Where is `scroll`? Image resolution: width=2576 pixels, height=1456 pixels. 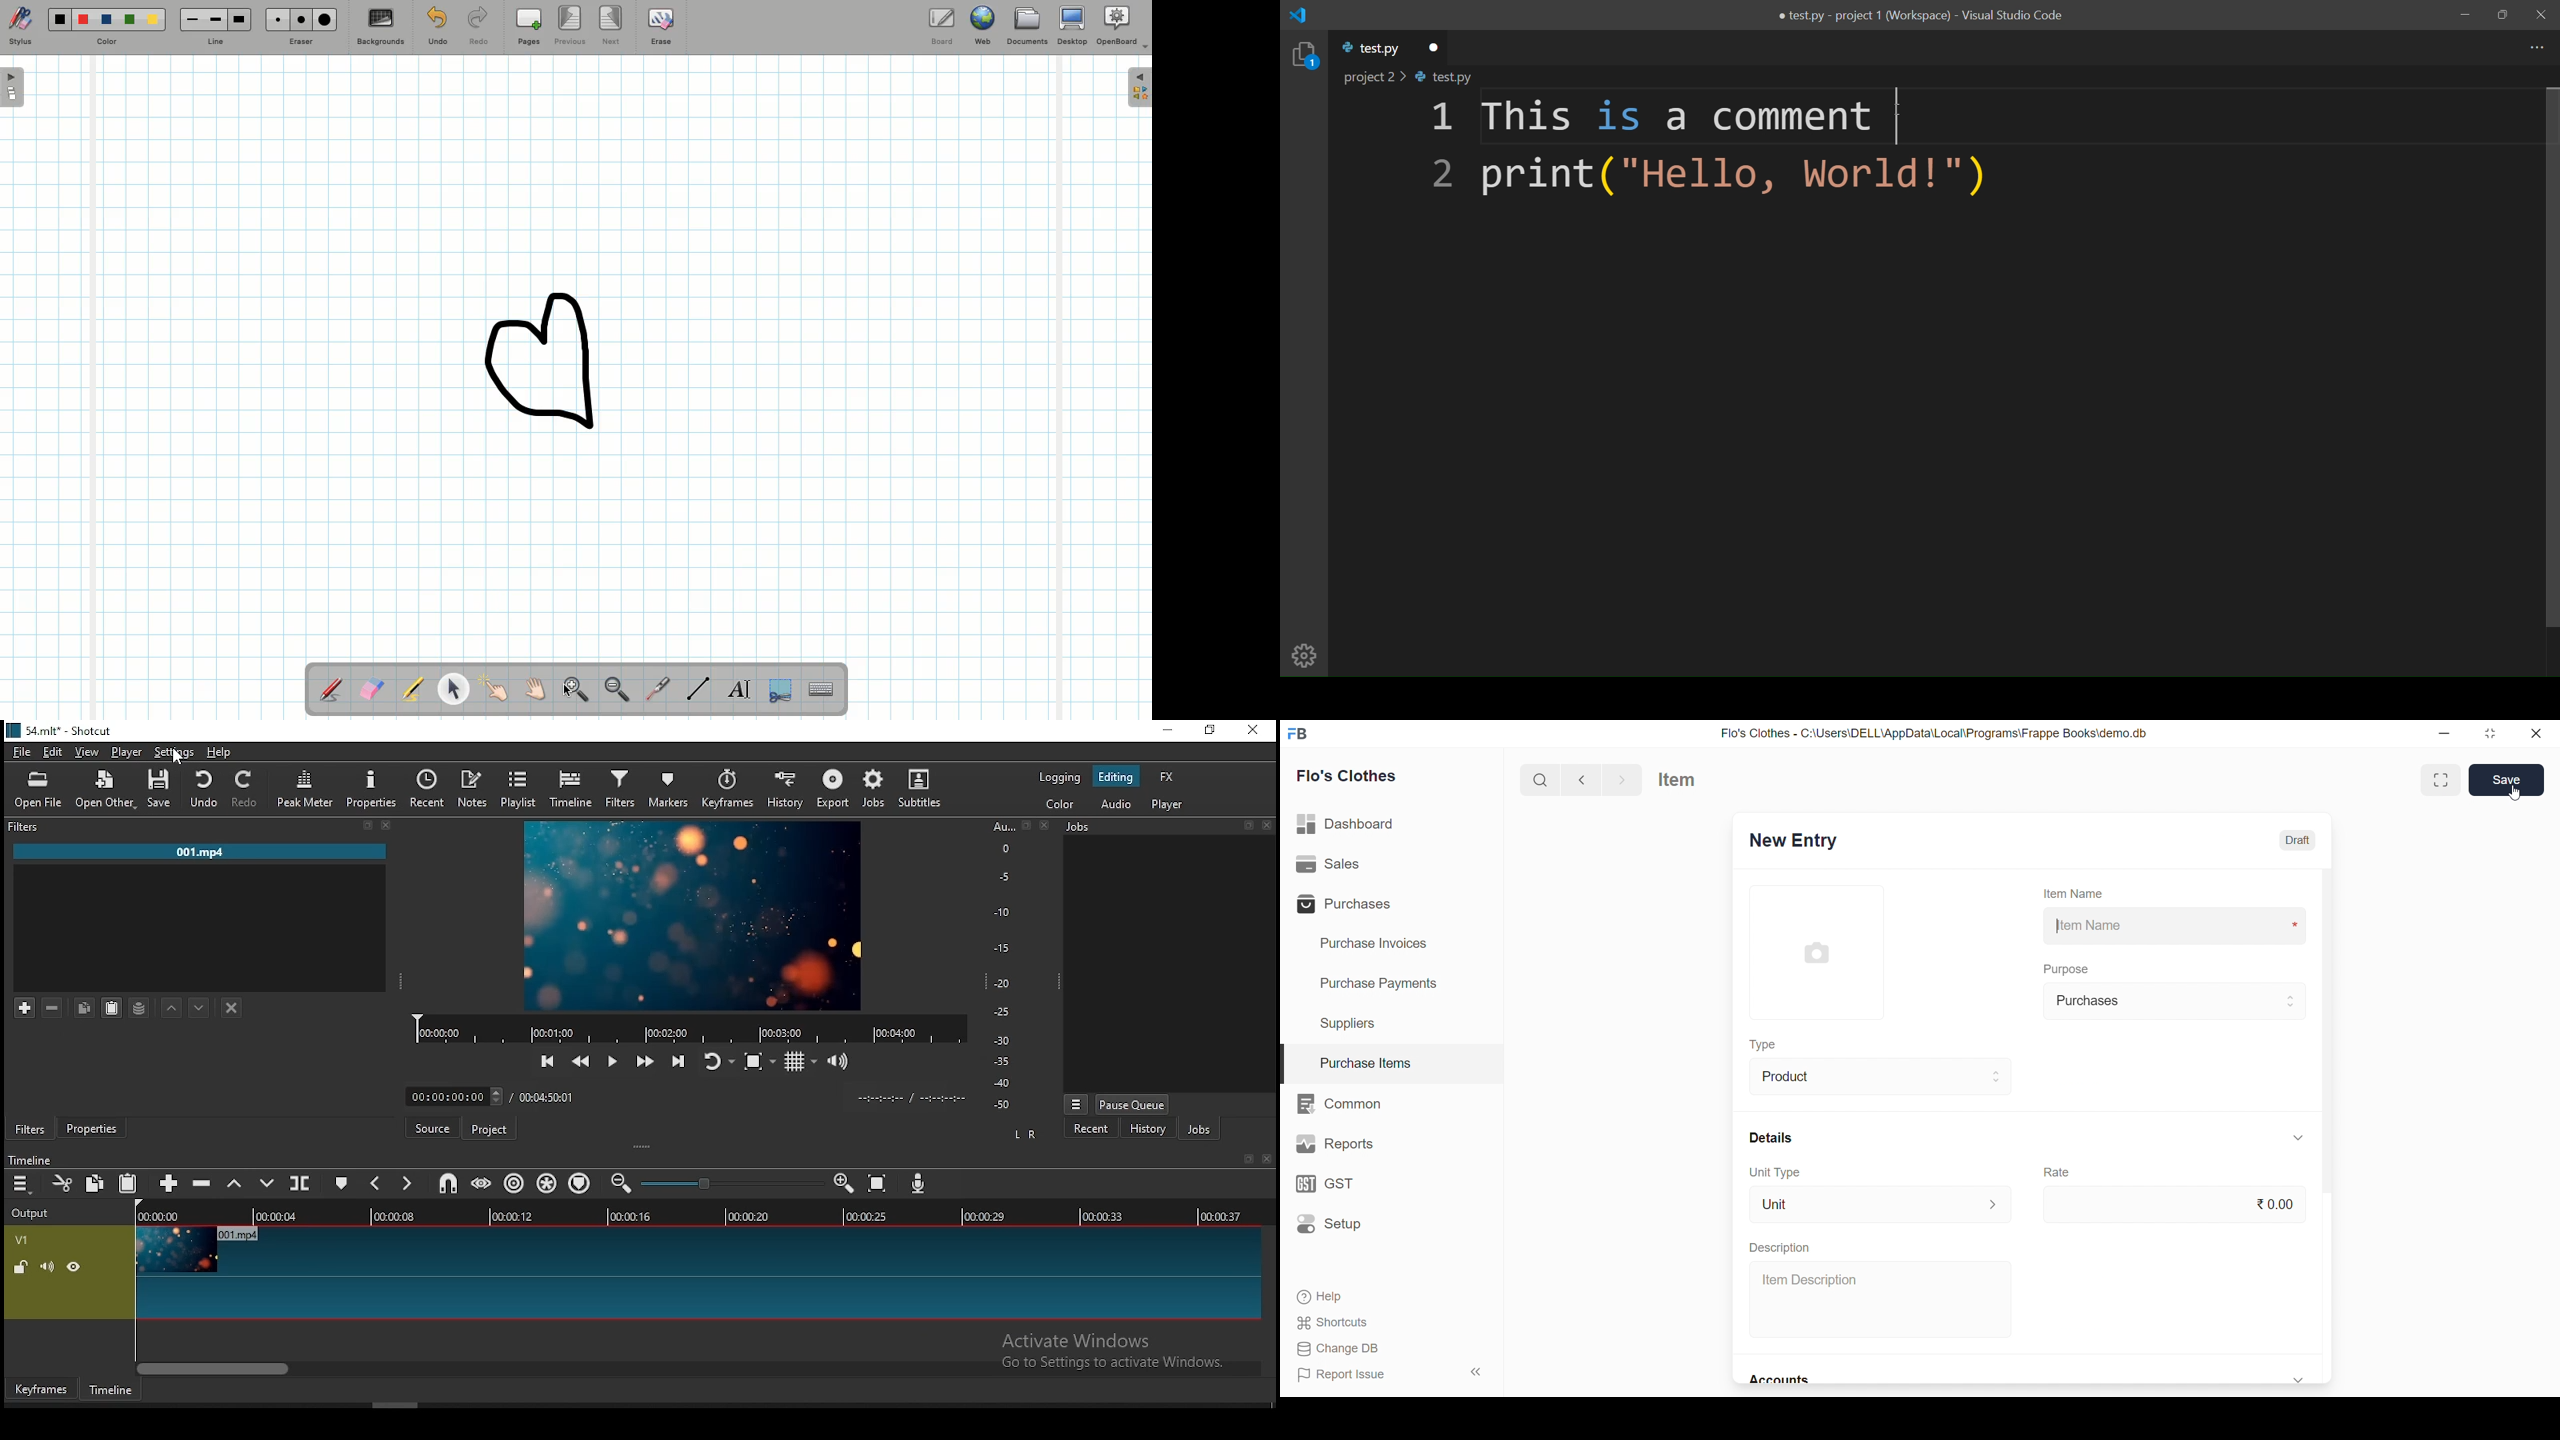
scroll is located at coordinates (395, 1405).